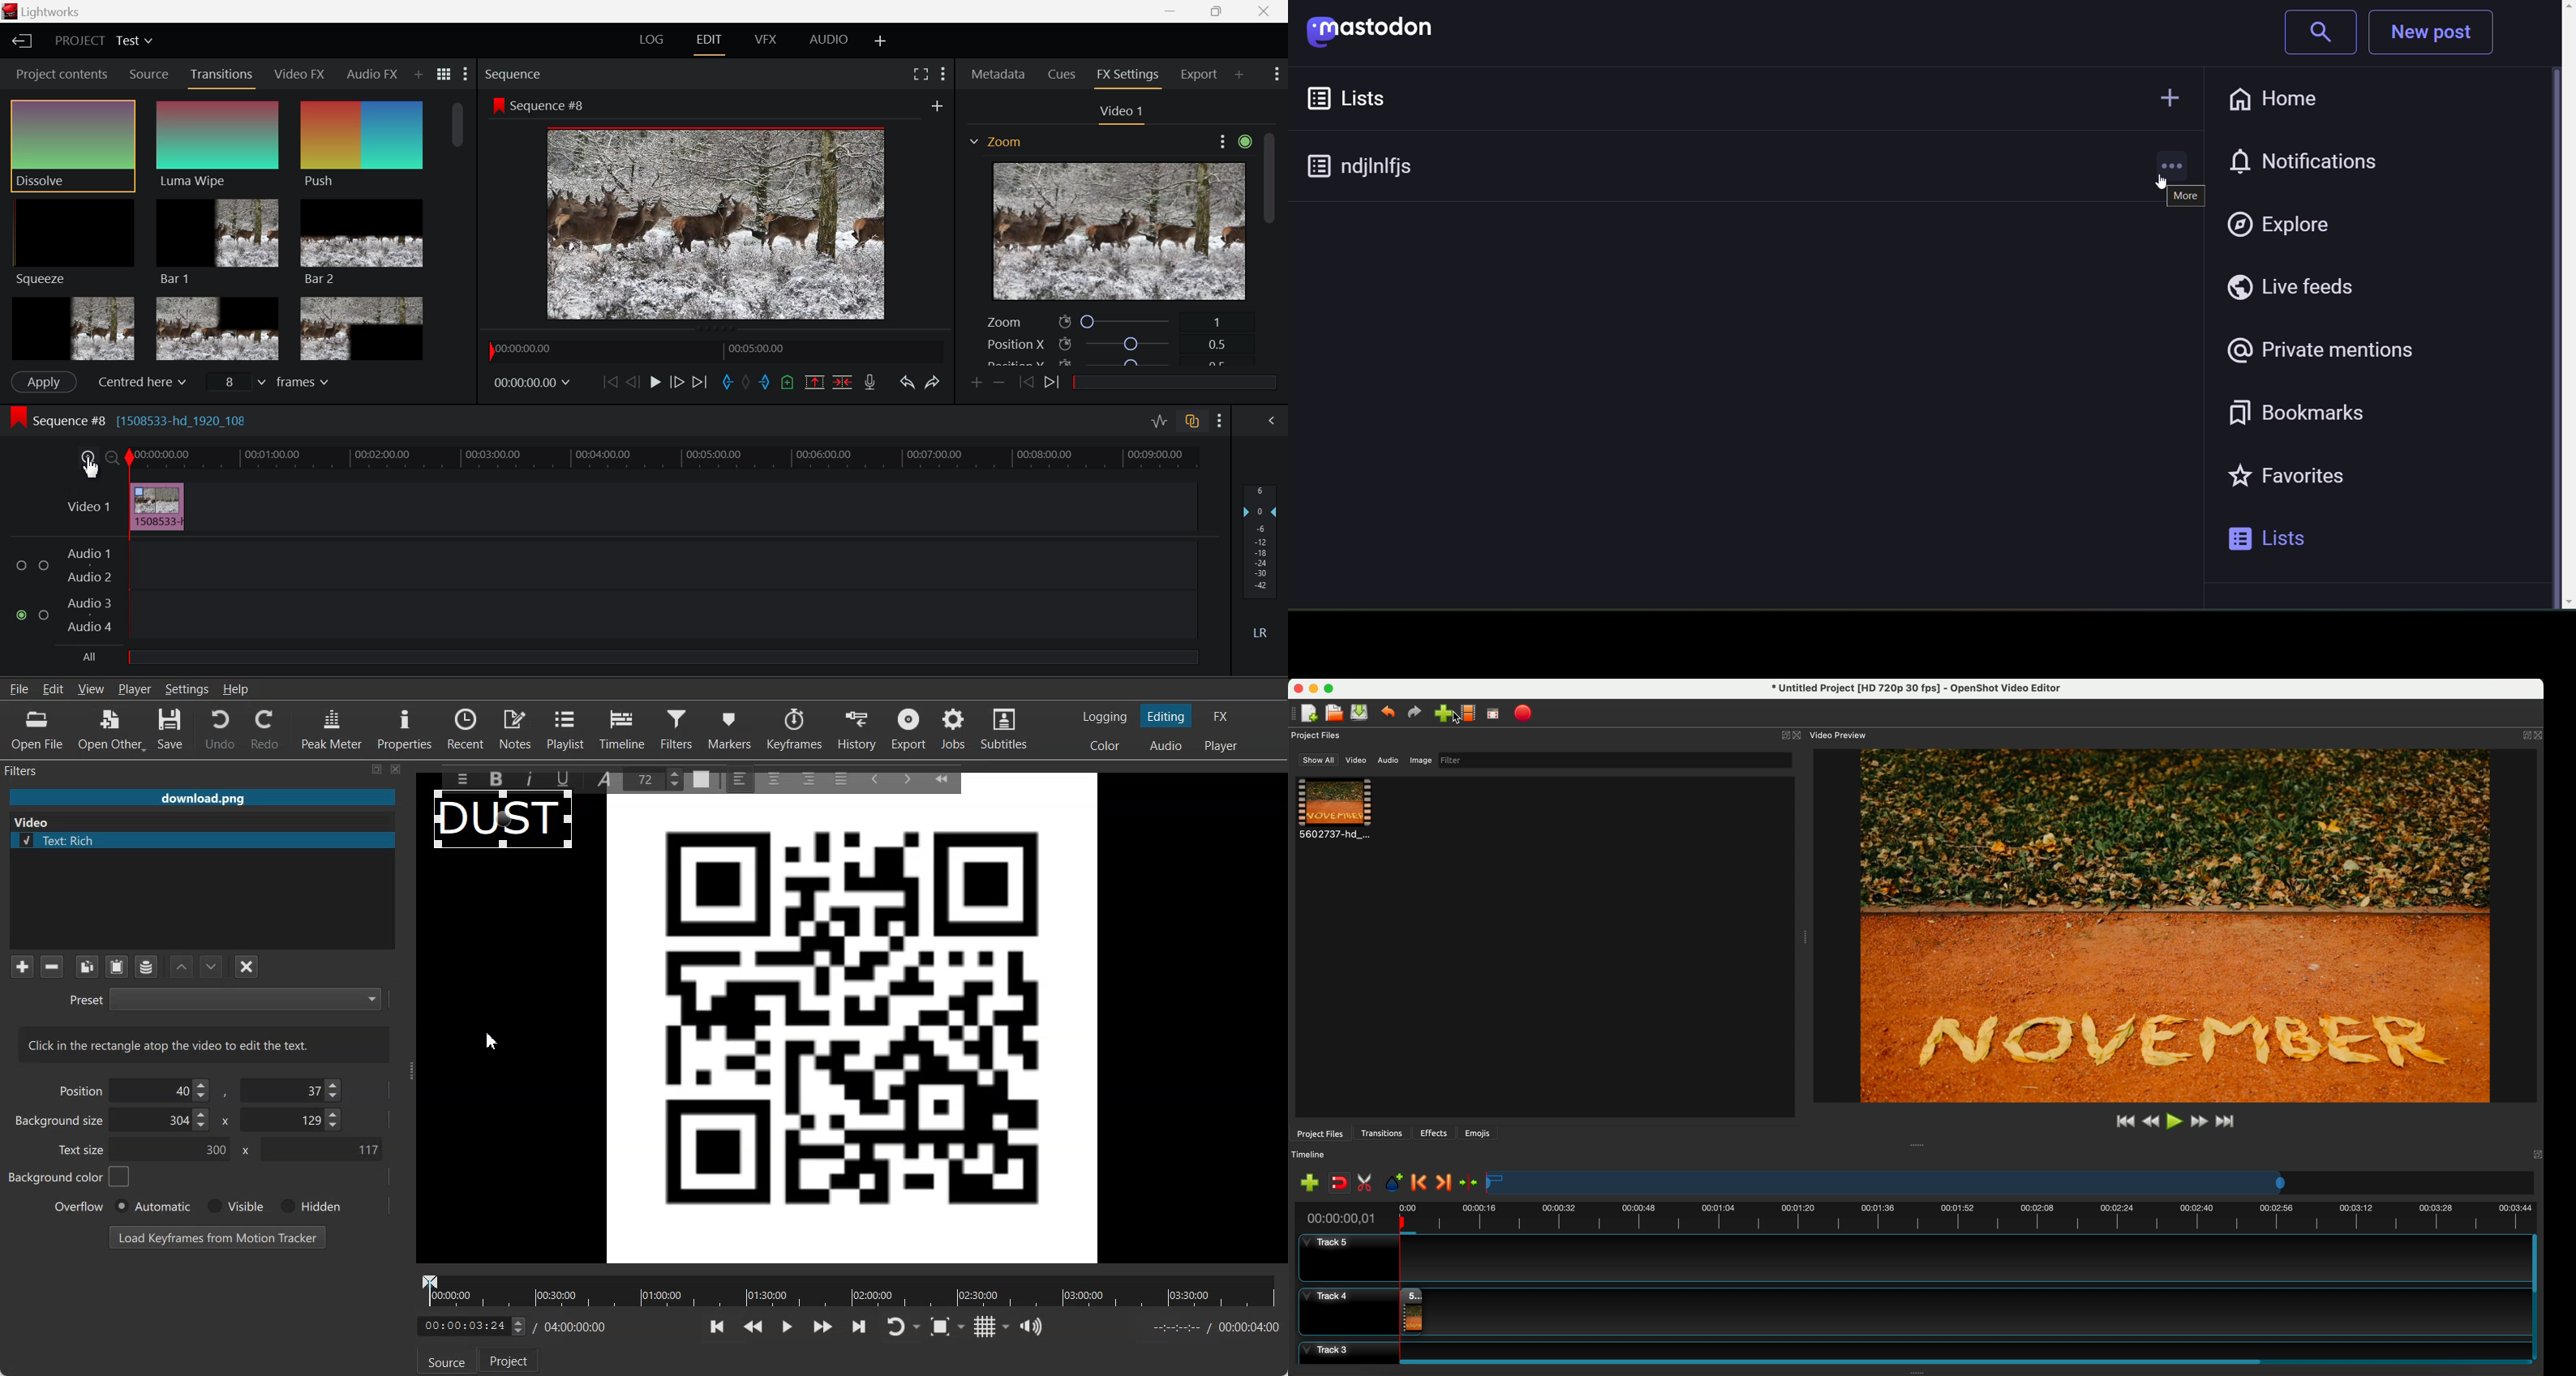 The height and width of the screenshot is (1400, 2576). I want to click on Squeeze, so click(72, 242).